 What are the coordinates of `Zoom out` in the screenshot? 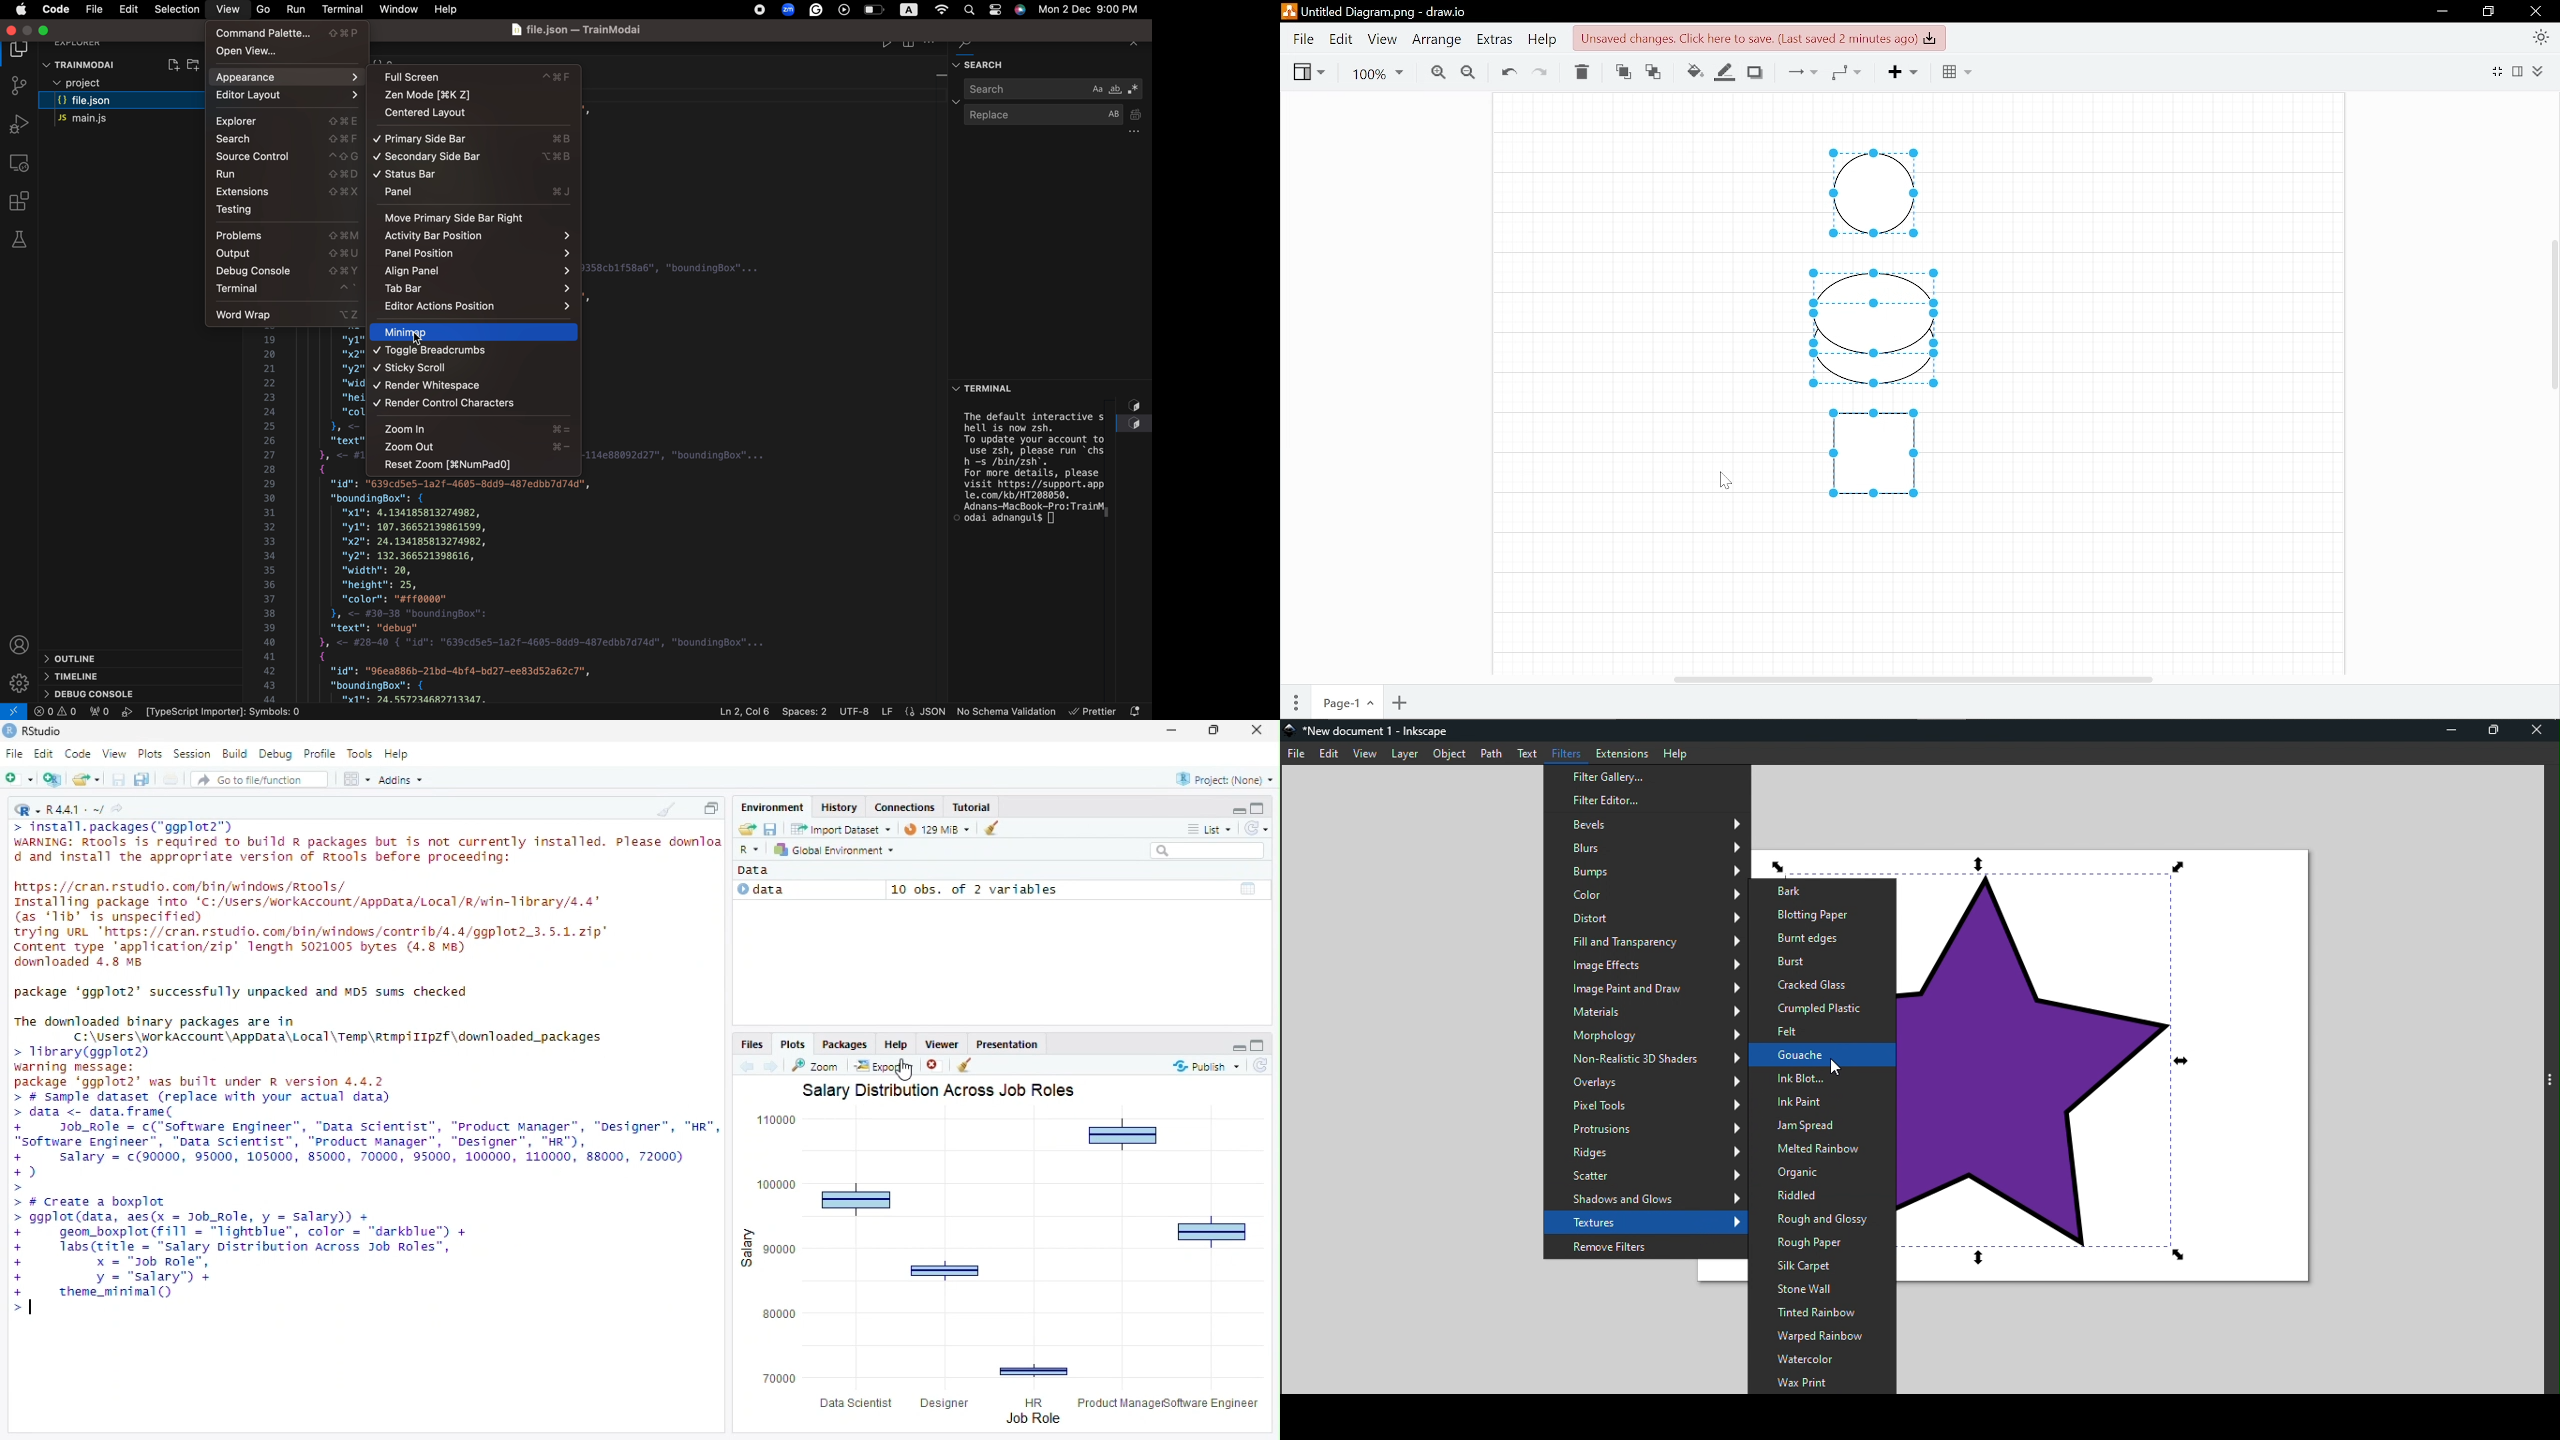 It's located at (1467, 74).